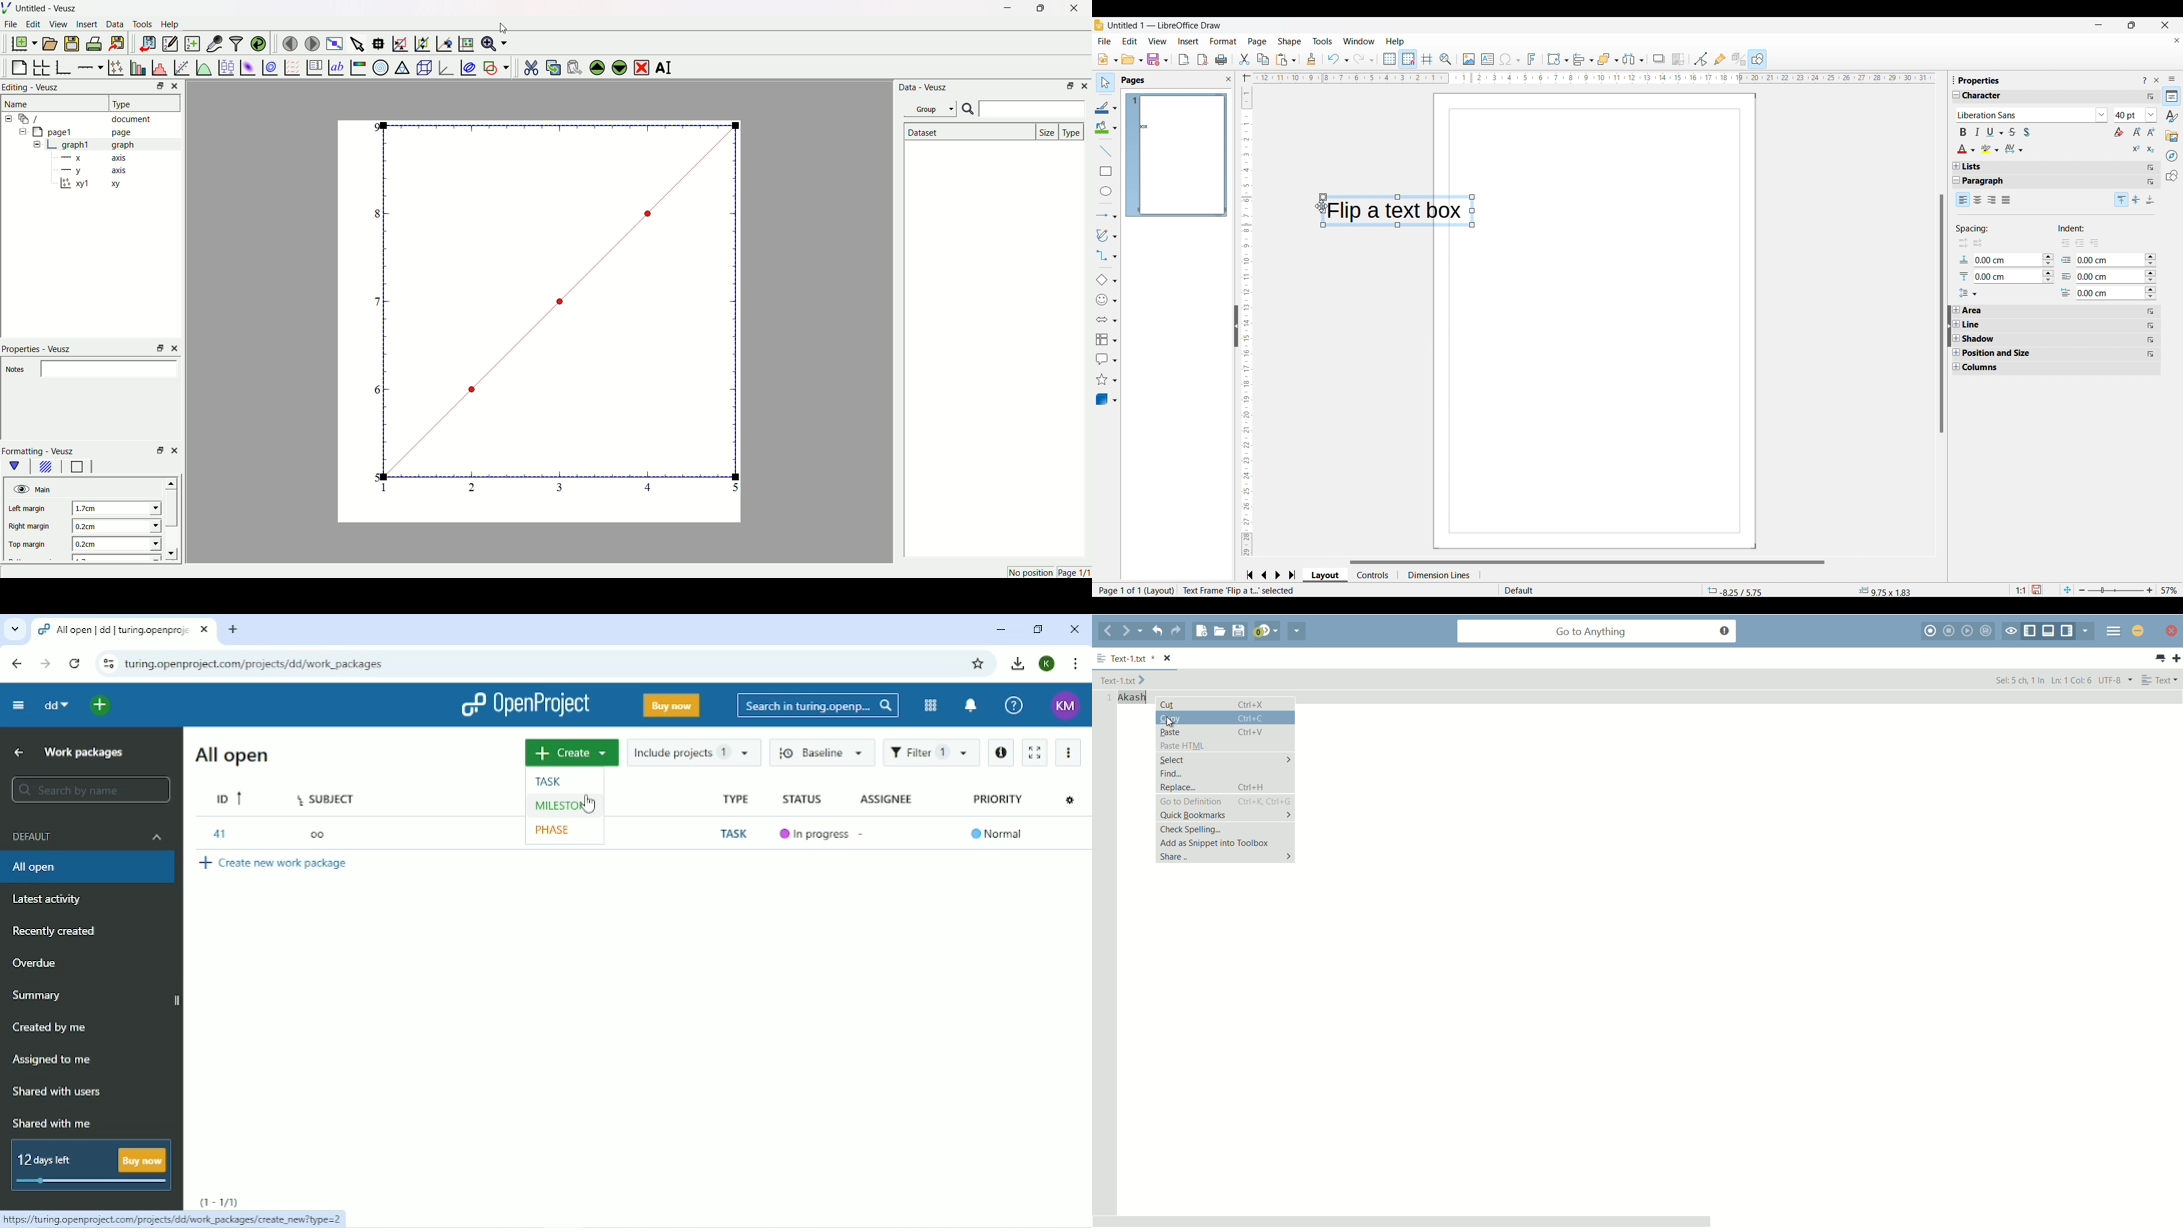  Describe the element at coordinates (1995, 132) in the screenshot. I see `Underline options` at that location.